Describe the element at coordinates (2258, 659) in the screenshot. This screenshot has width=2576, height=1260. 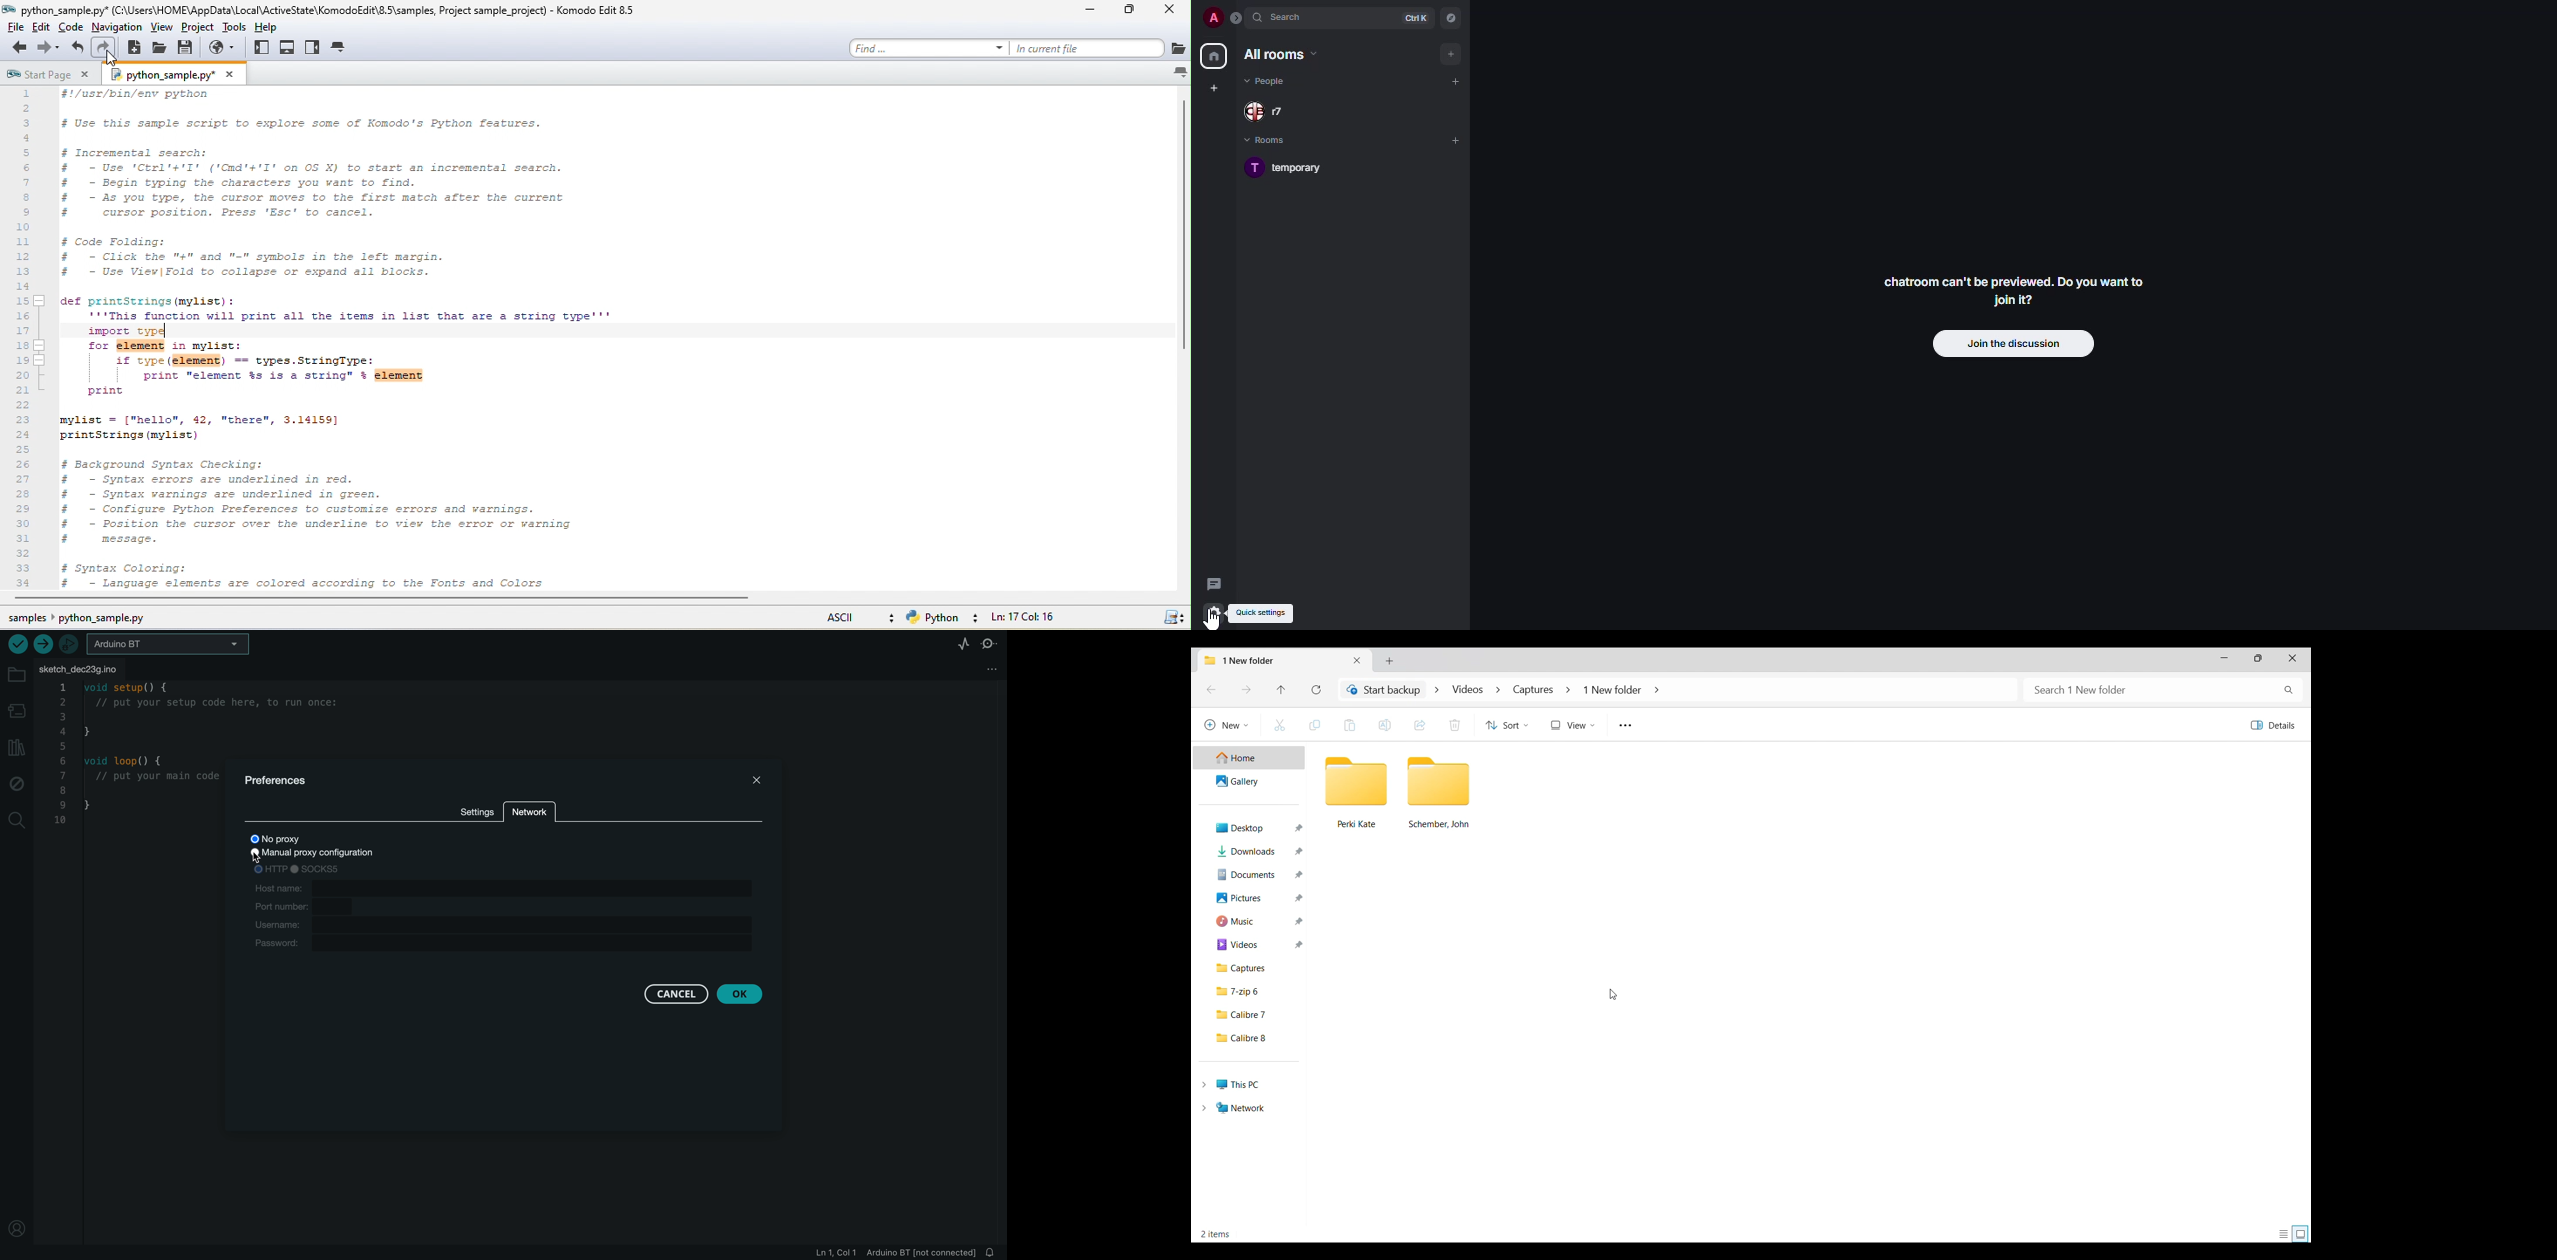
I see `Show new window in a smaller tab` at that location.